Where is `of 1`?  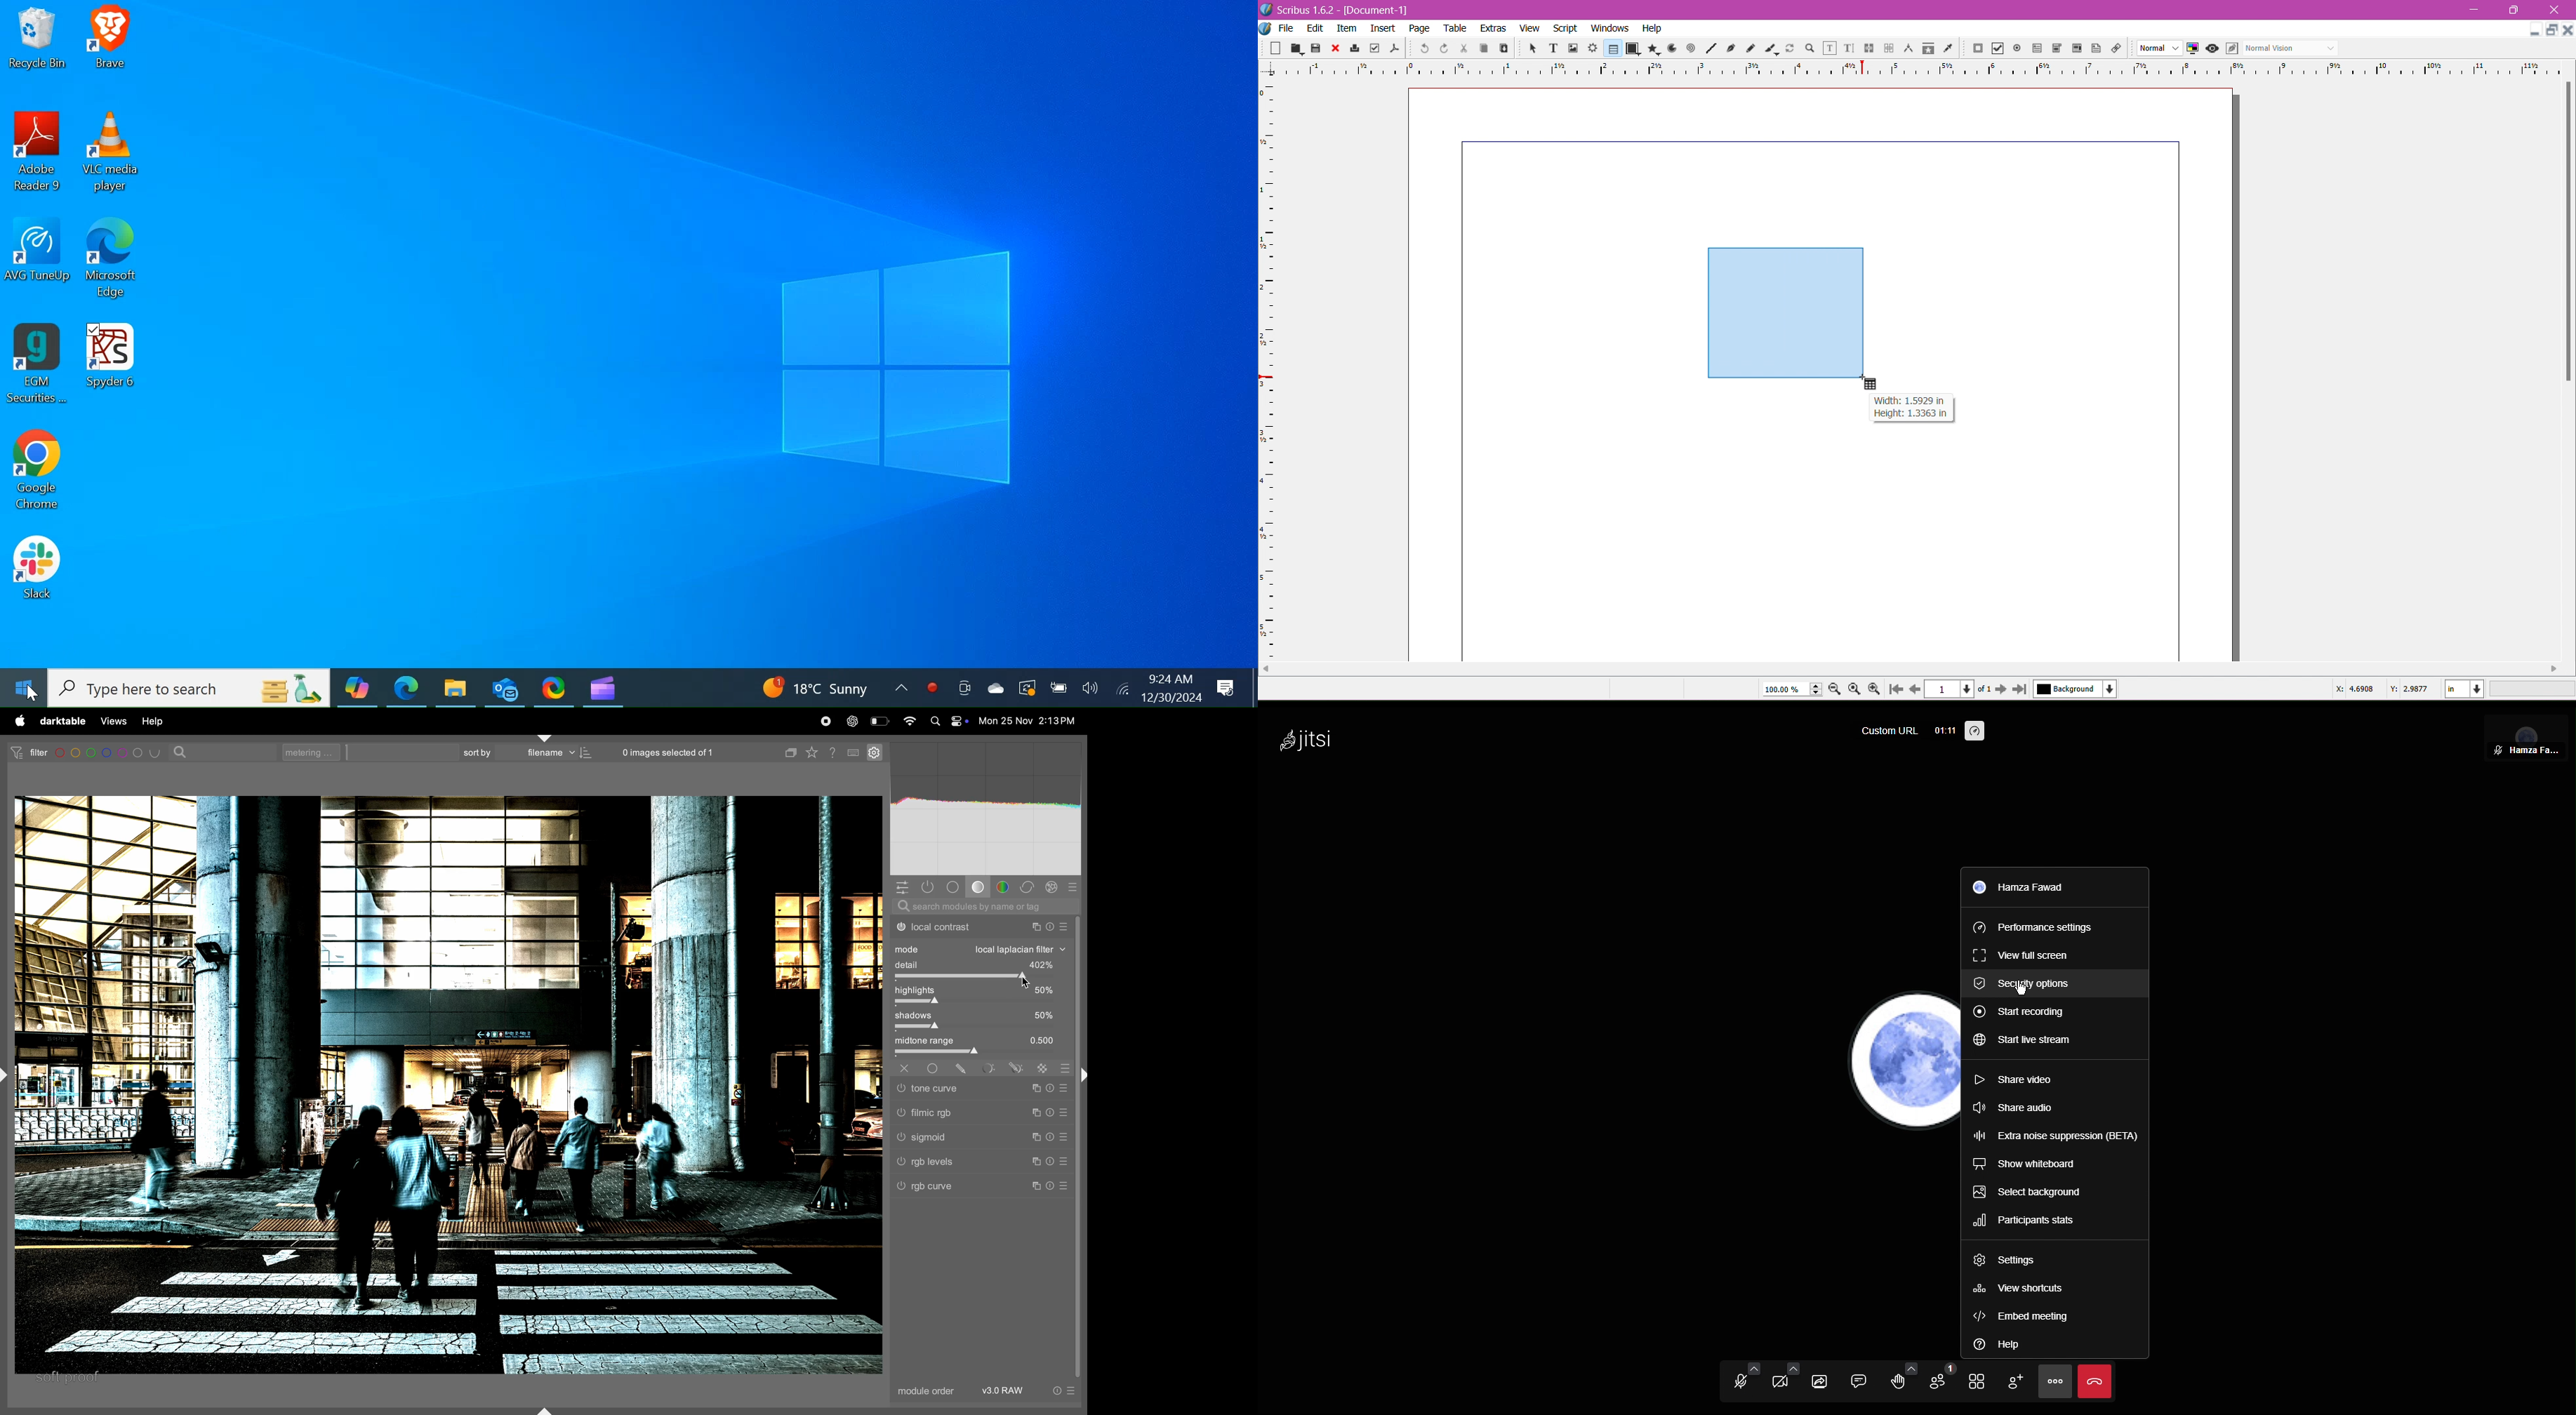
of 1 is located at coordinates (1984, 688).